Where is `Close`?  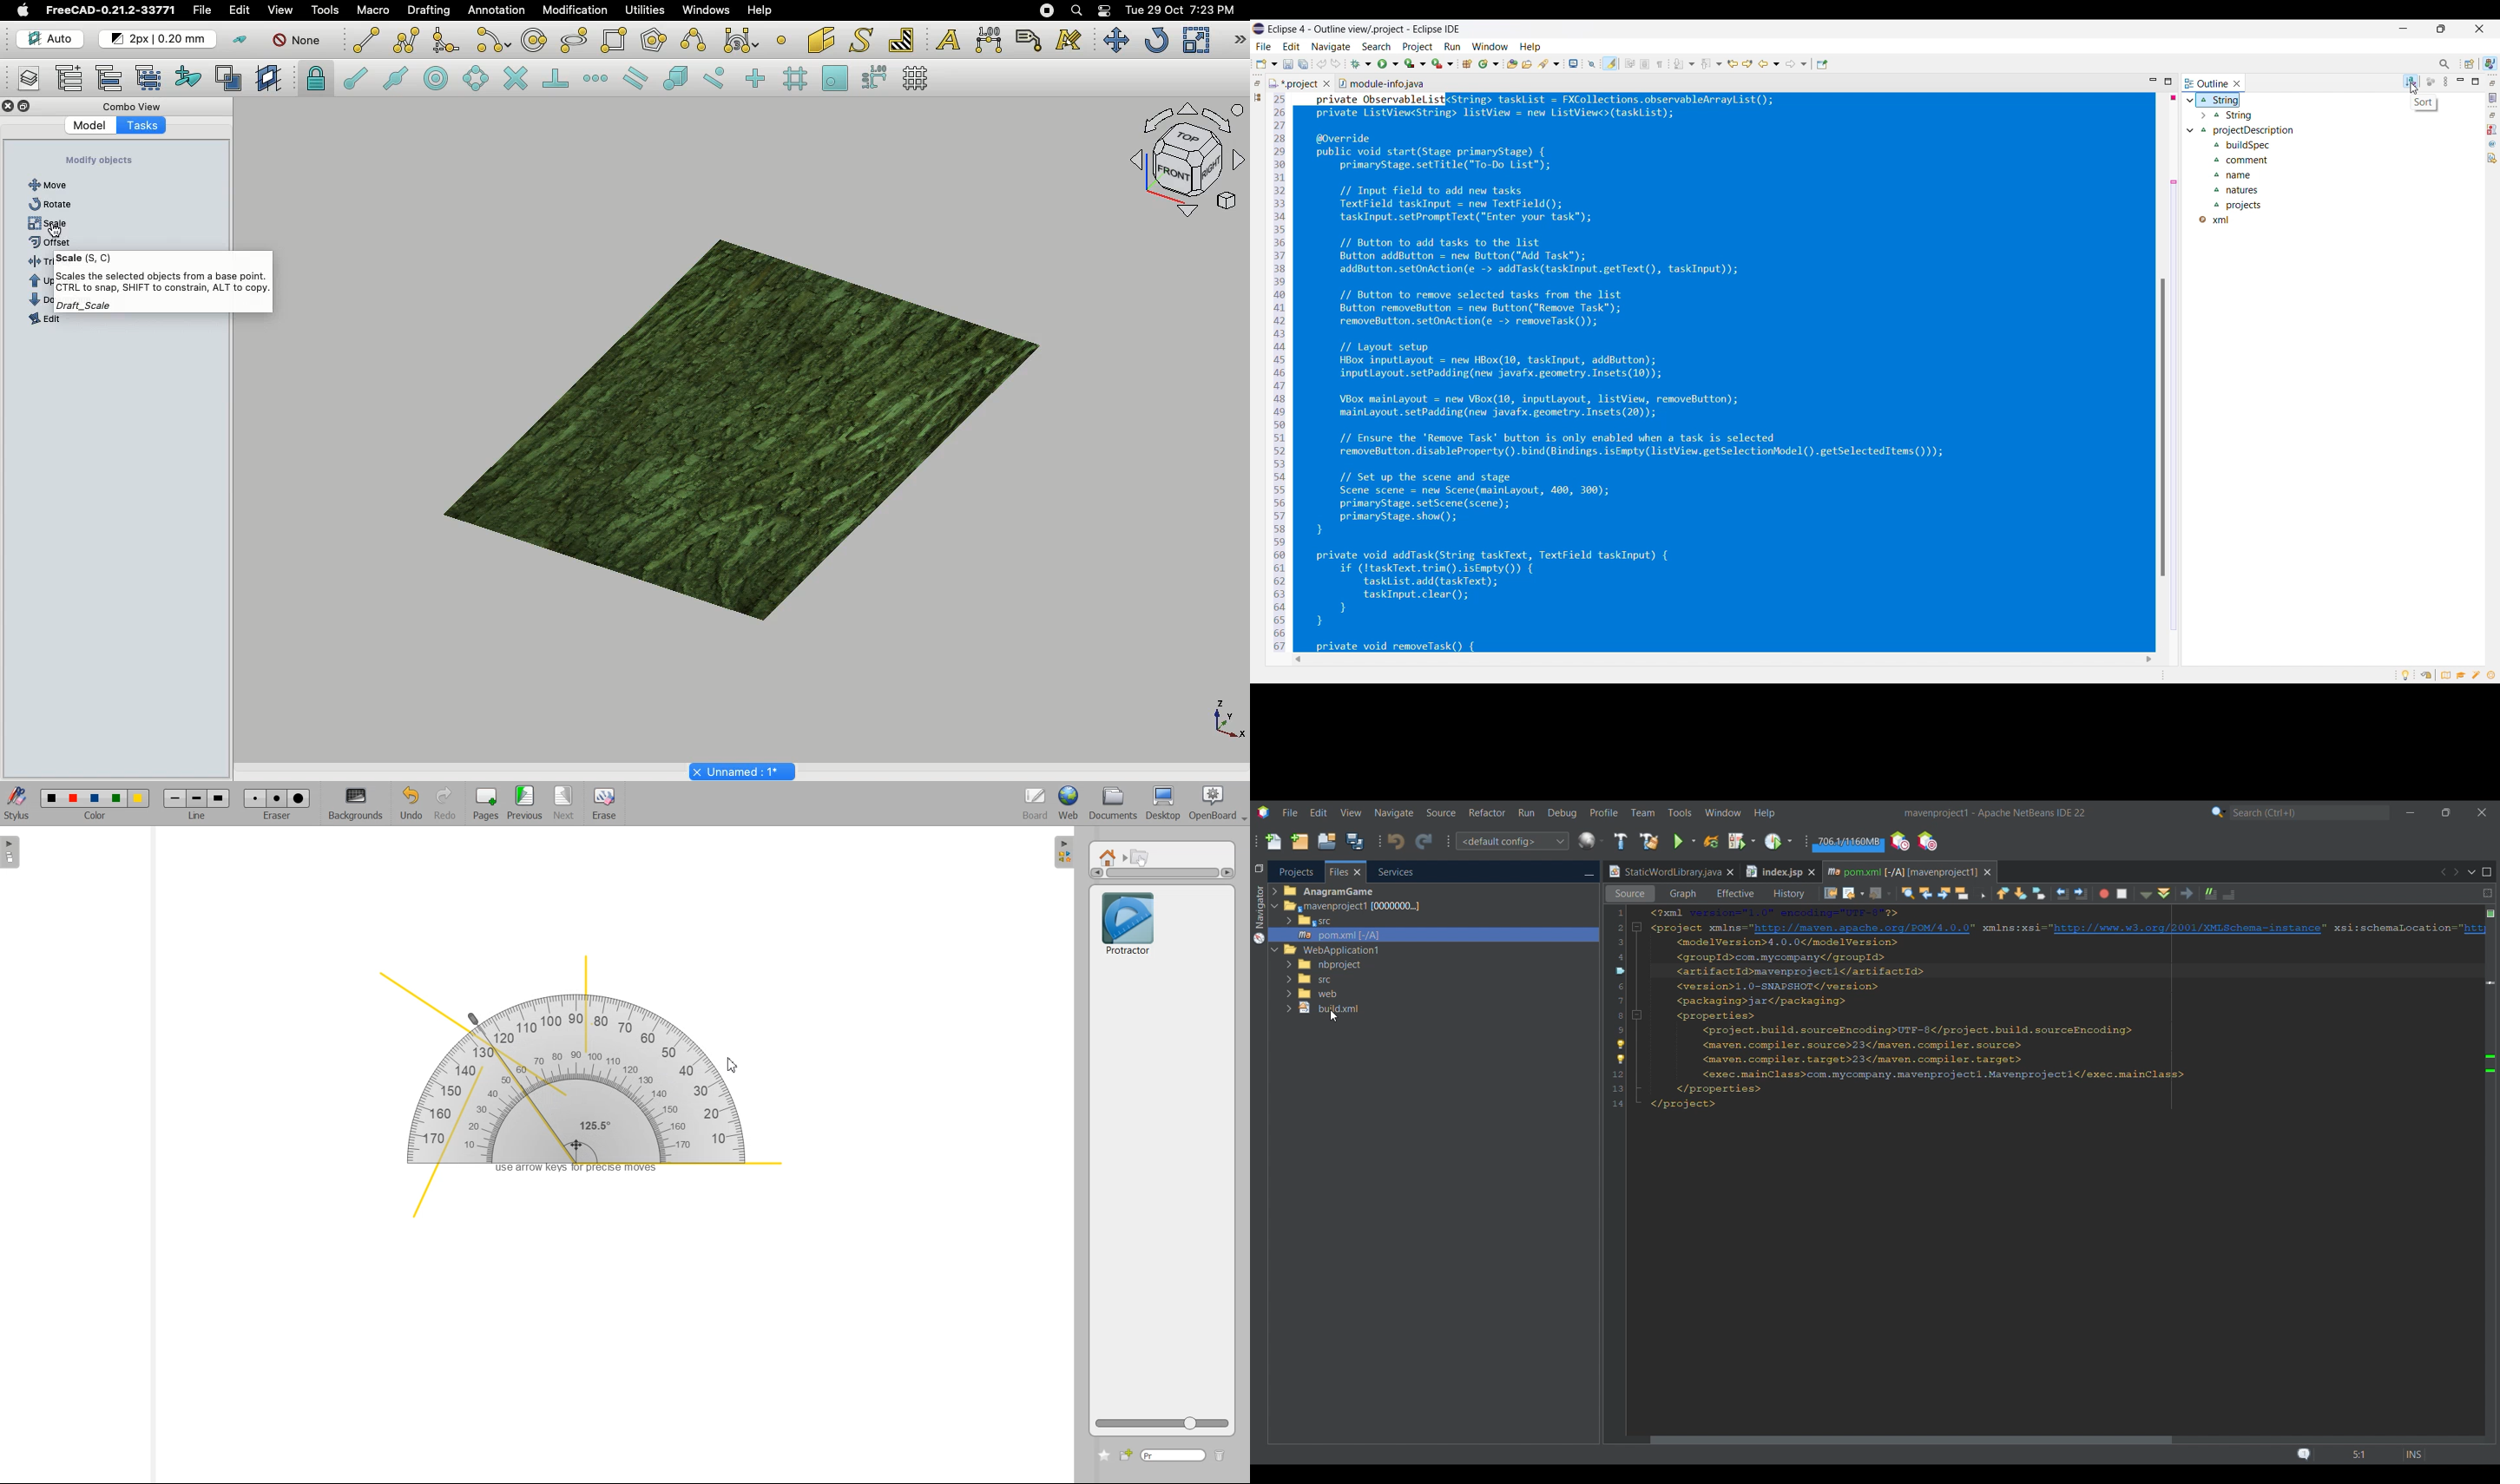 Close is located at coordinates (7, 106).